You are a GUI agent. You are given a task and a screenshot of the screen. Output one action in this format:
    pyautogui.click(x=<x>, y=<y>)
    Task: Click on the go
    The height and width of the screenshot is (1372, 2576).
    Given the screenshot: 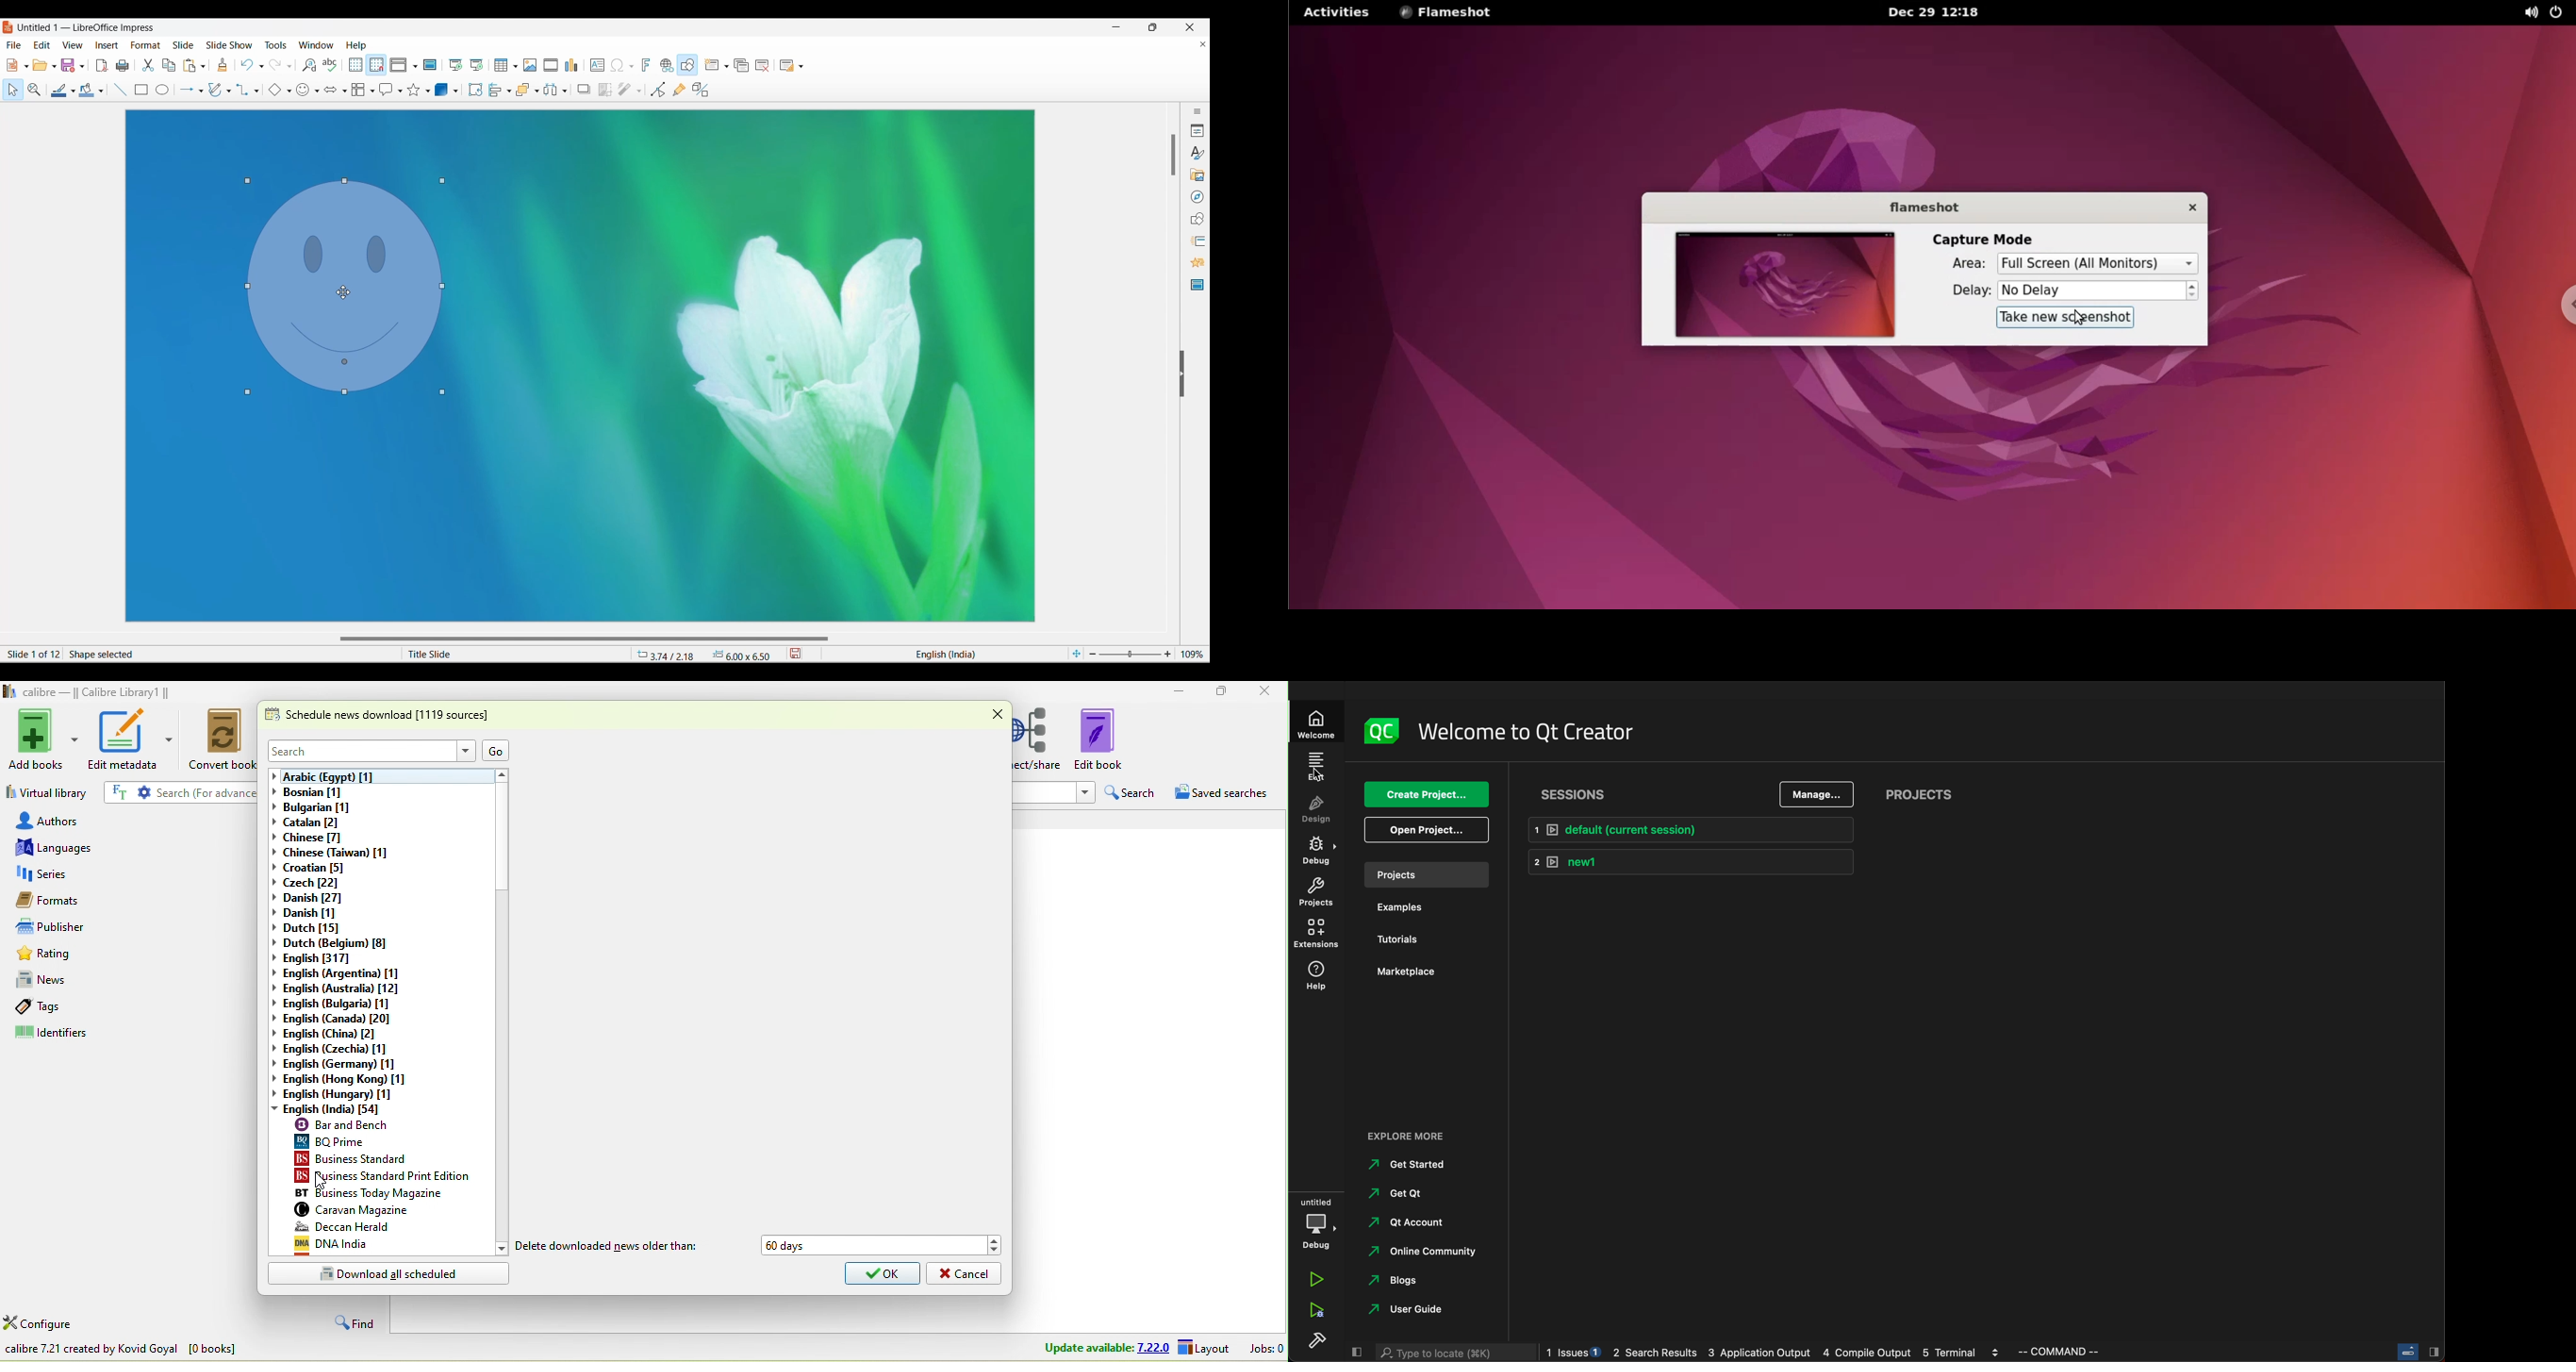 What is the action you would take?
    pyautogui.click(x=498, y=751)
    